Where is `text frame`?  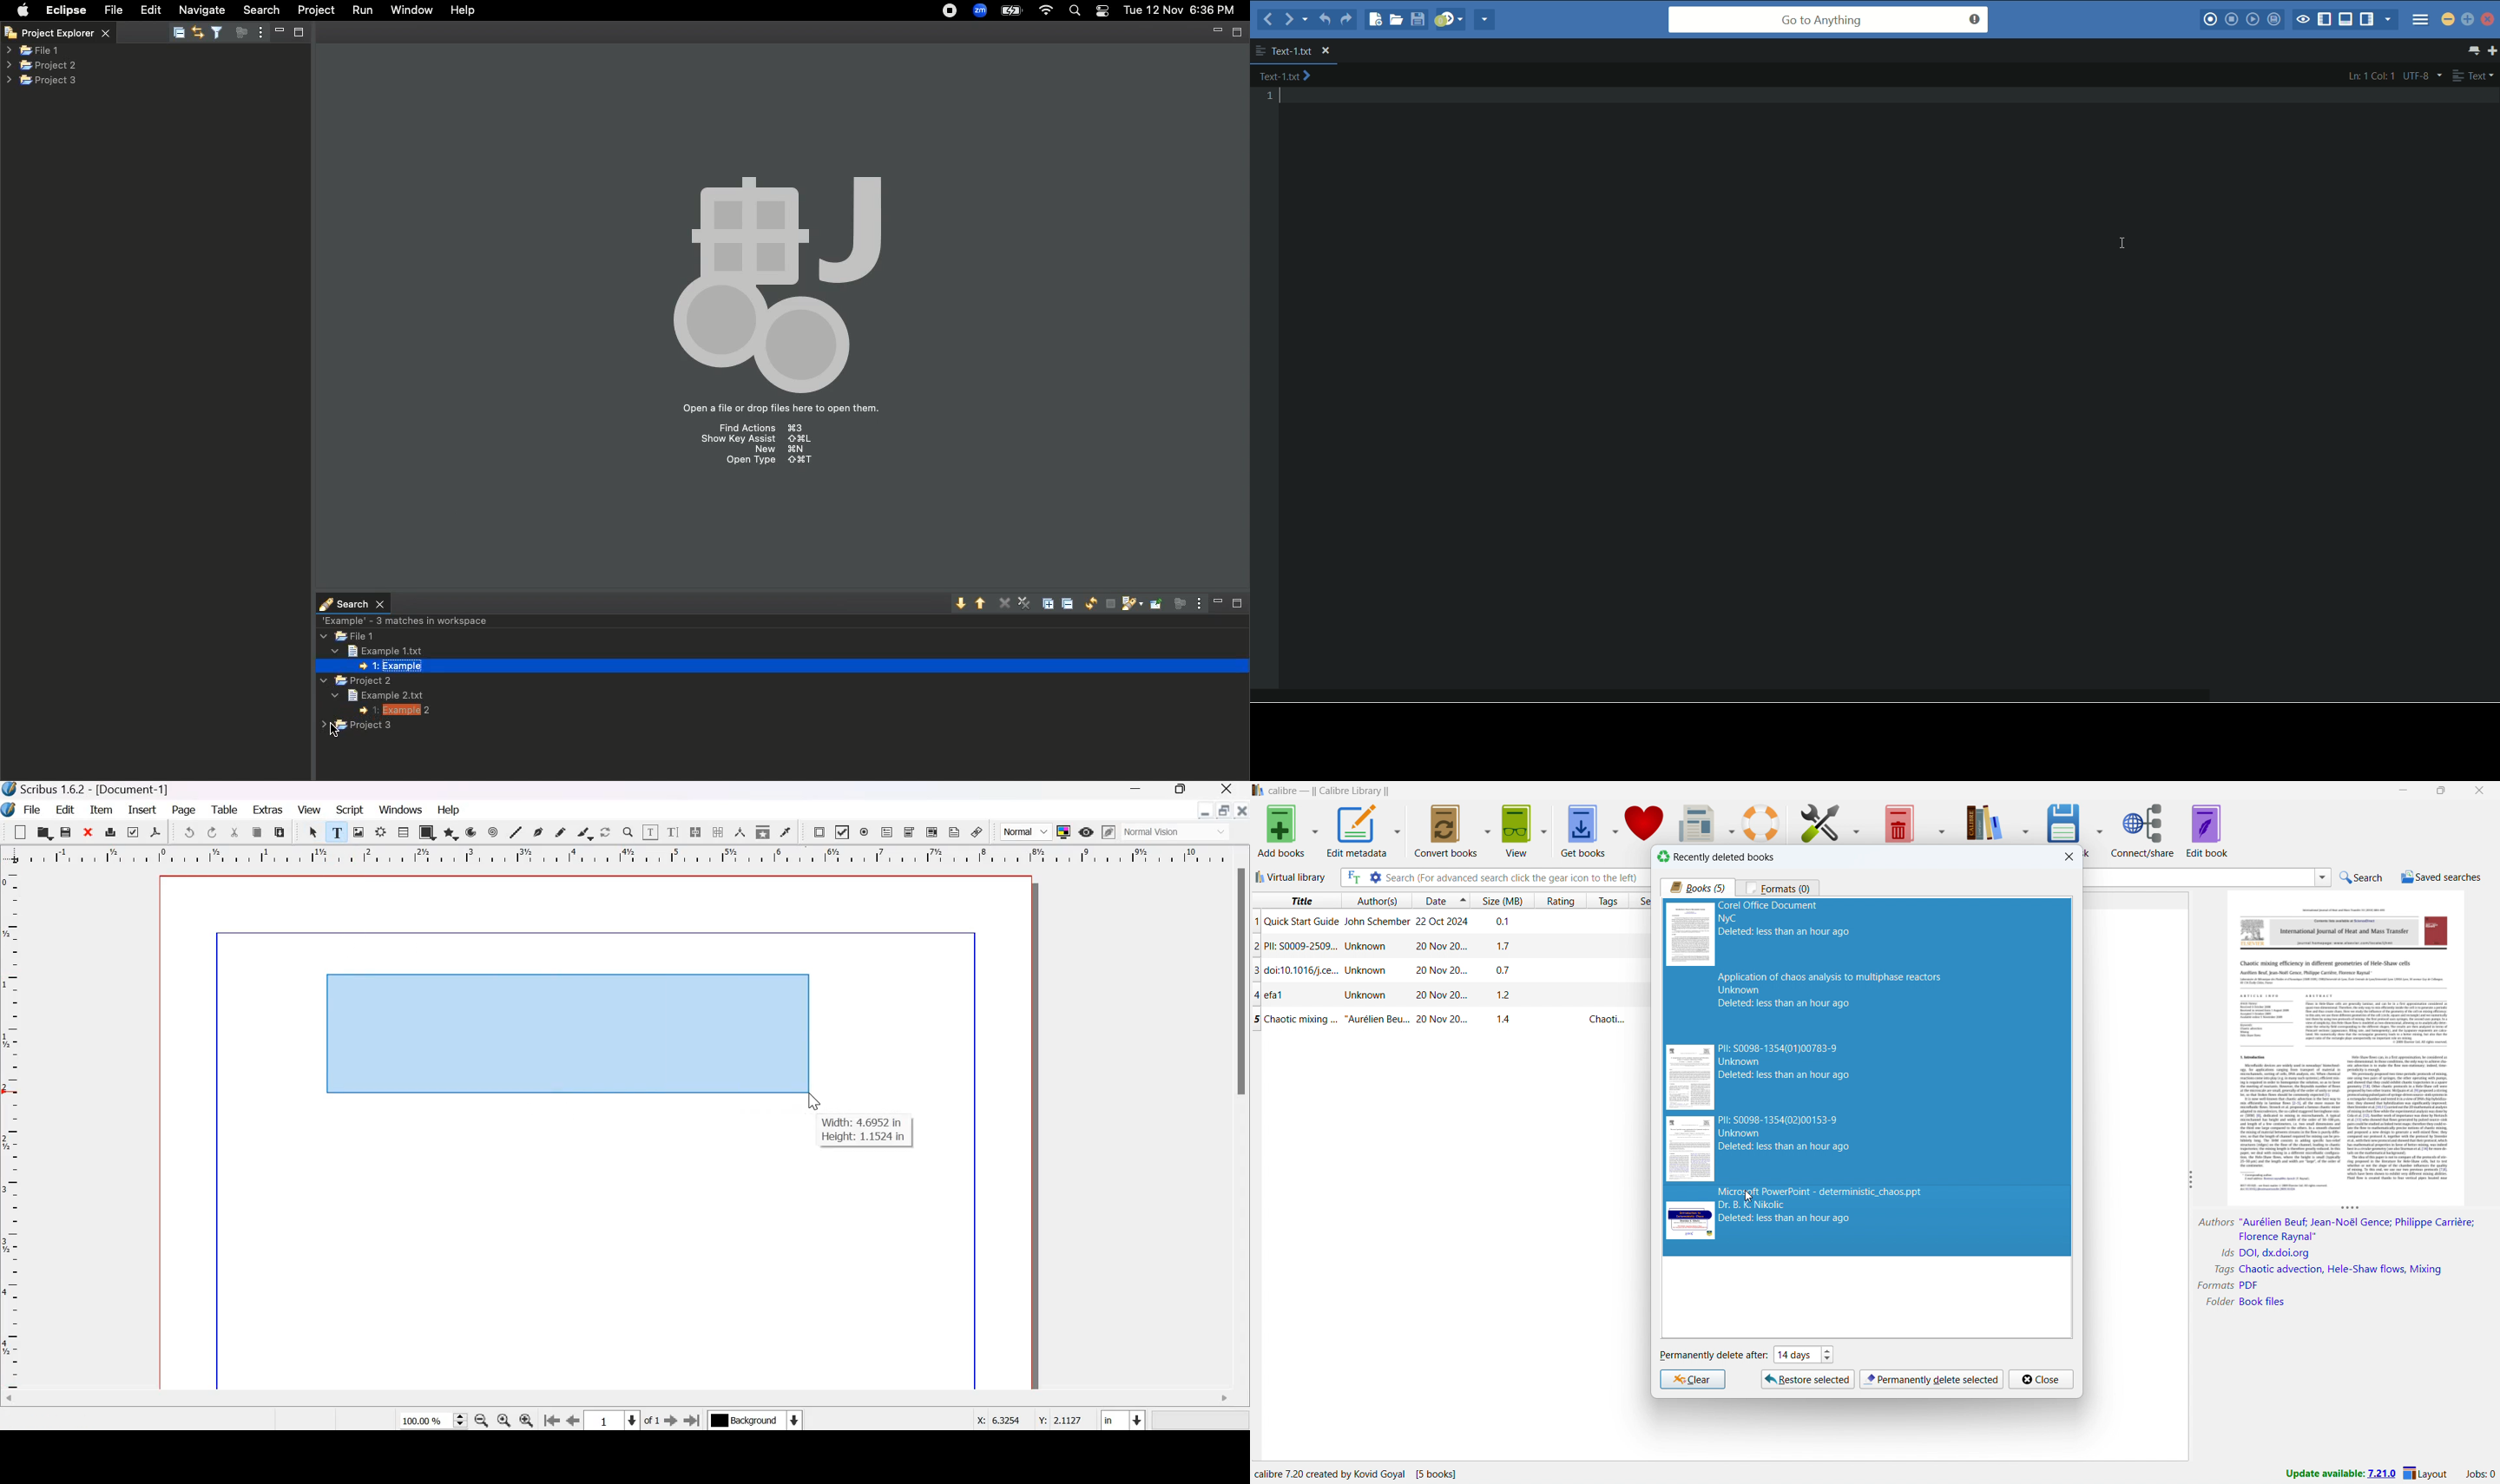 text frame is located at coordinates (564, 1036).